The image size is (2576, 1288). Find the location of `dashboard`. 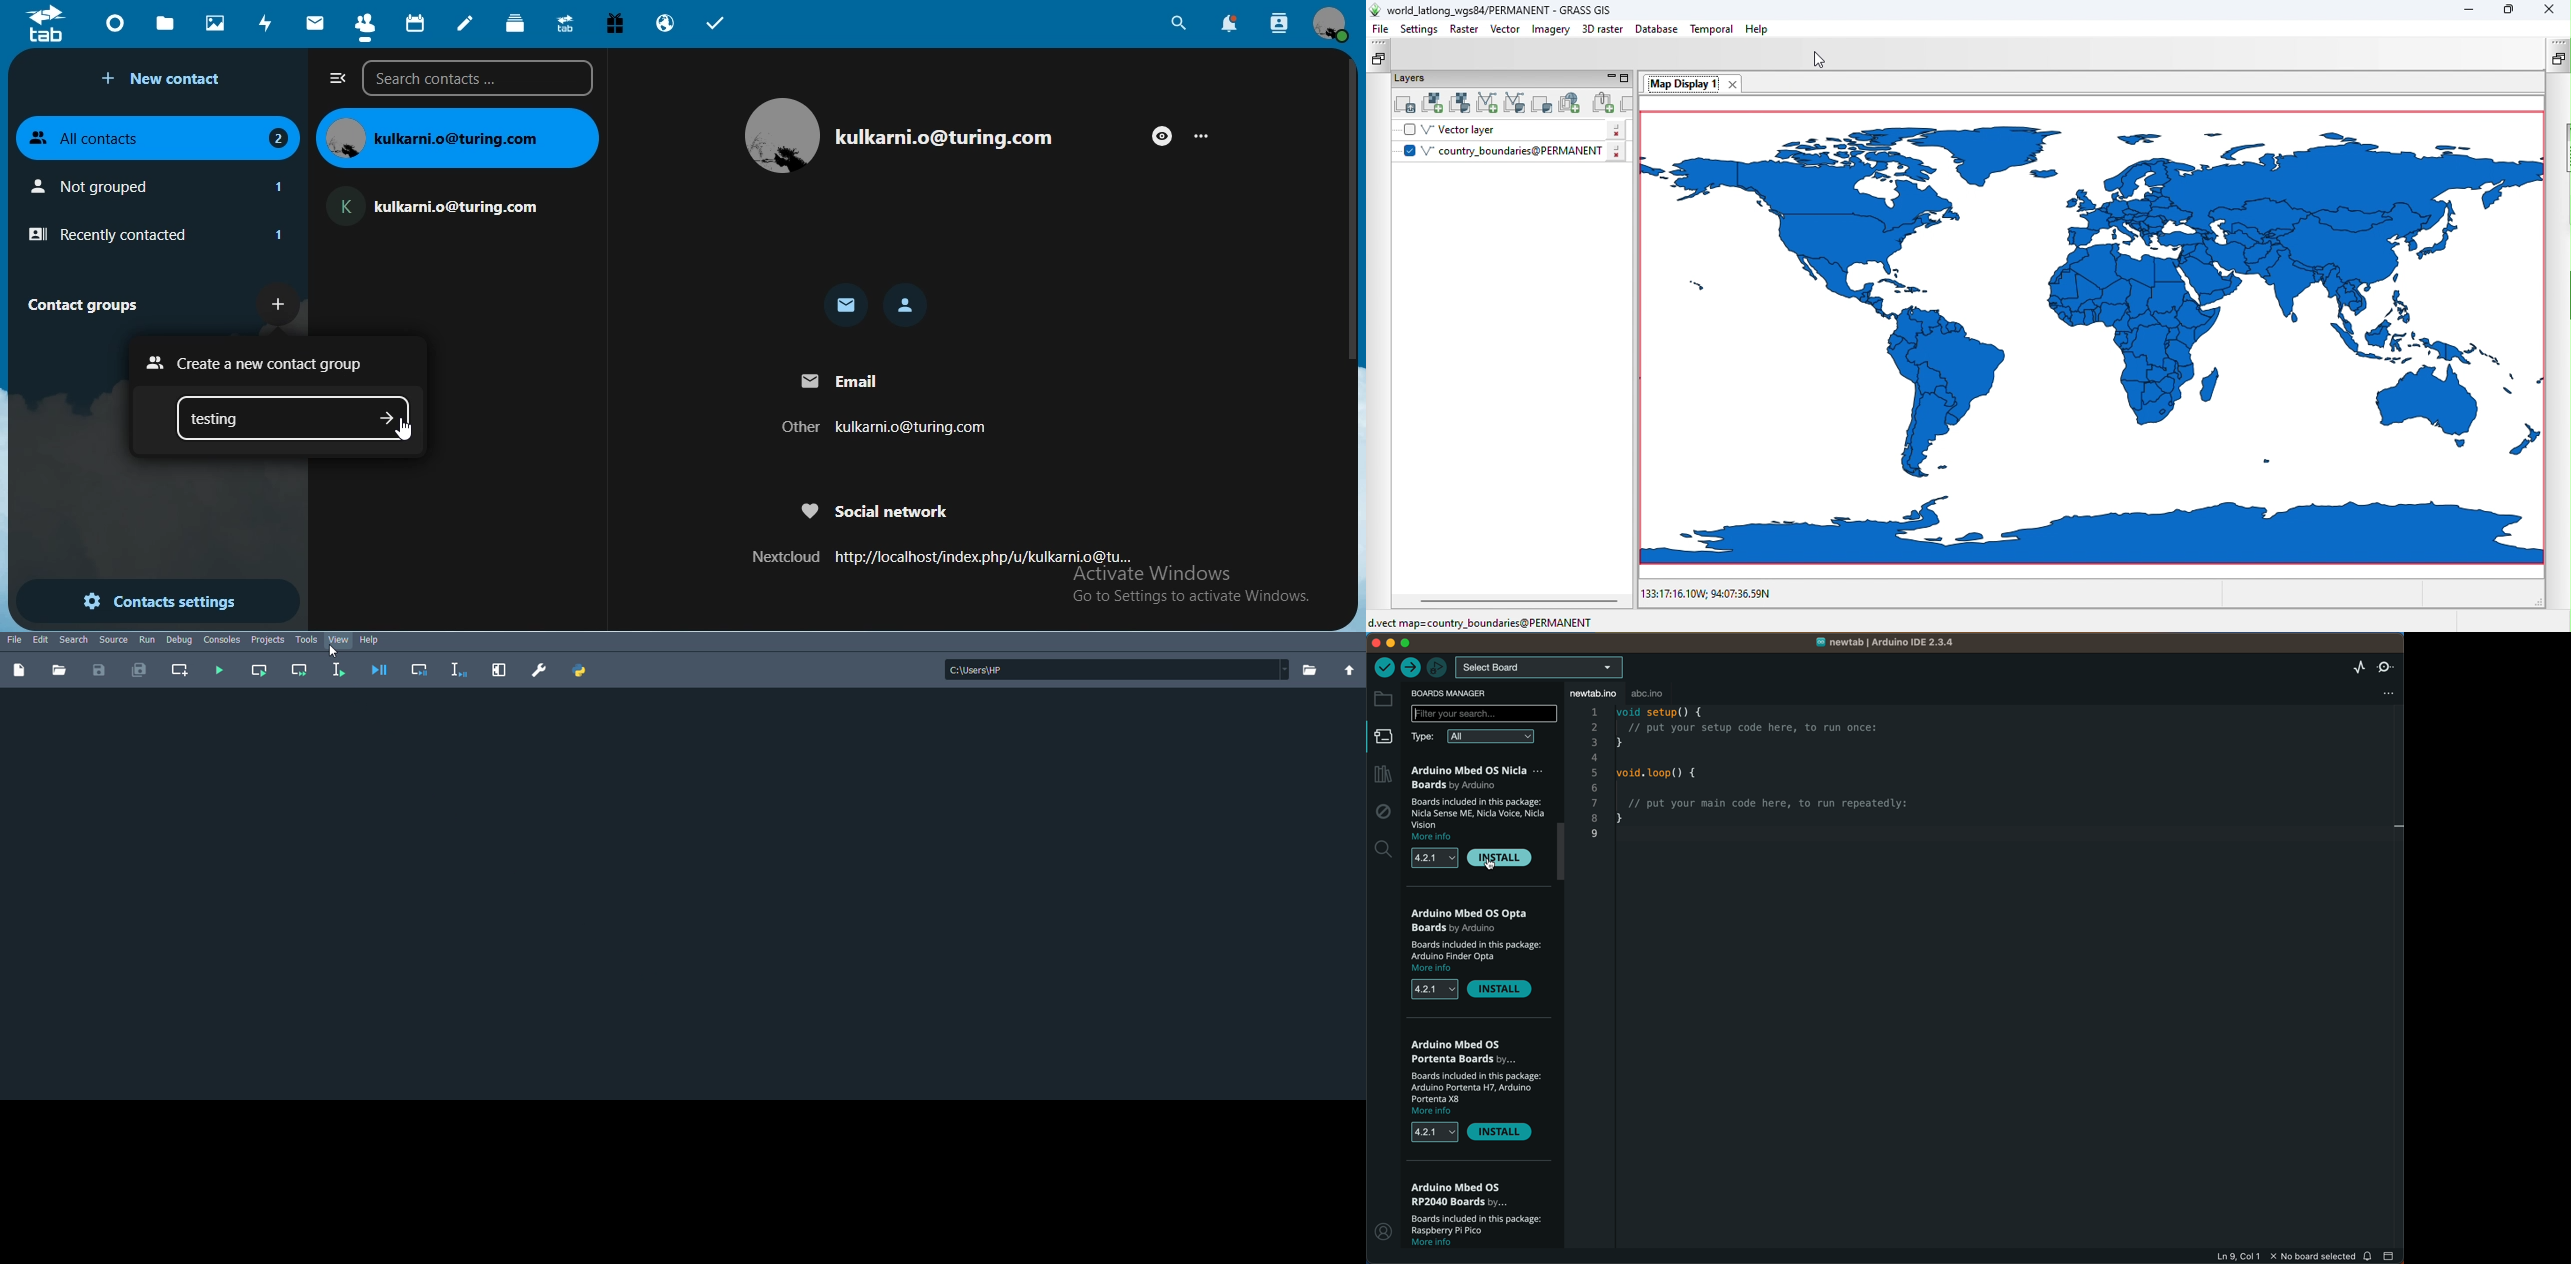

dashboard is located at coordinates (118, 28).